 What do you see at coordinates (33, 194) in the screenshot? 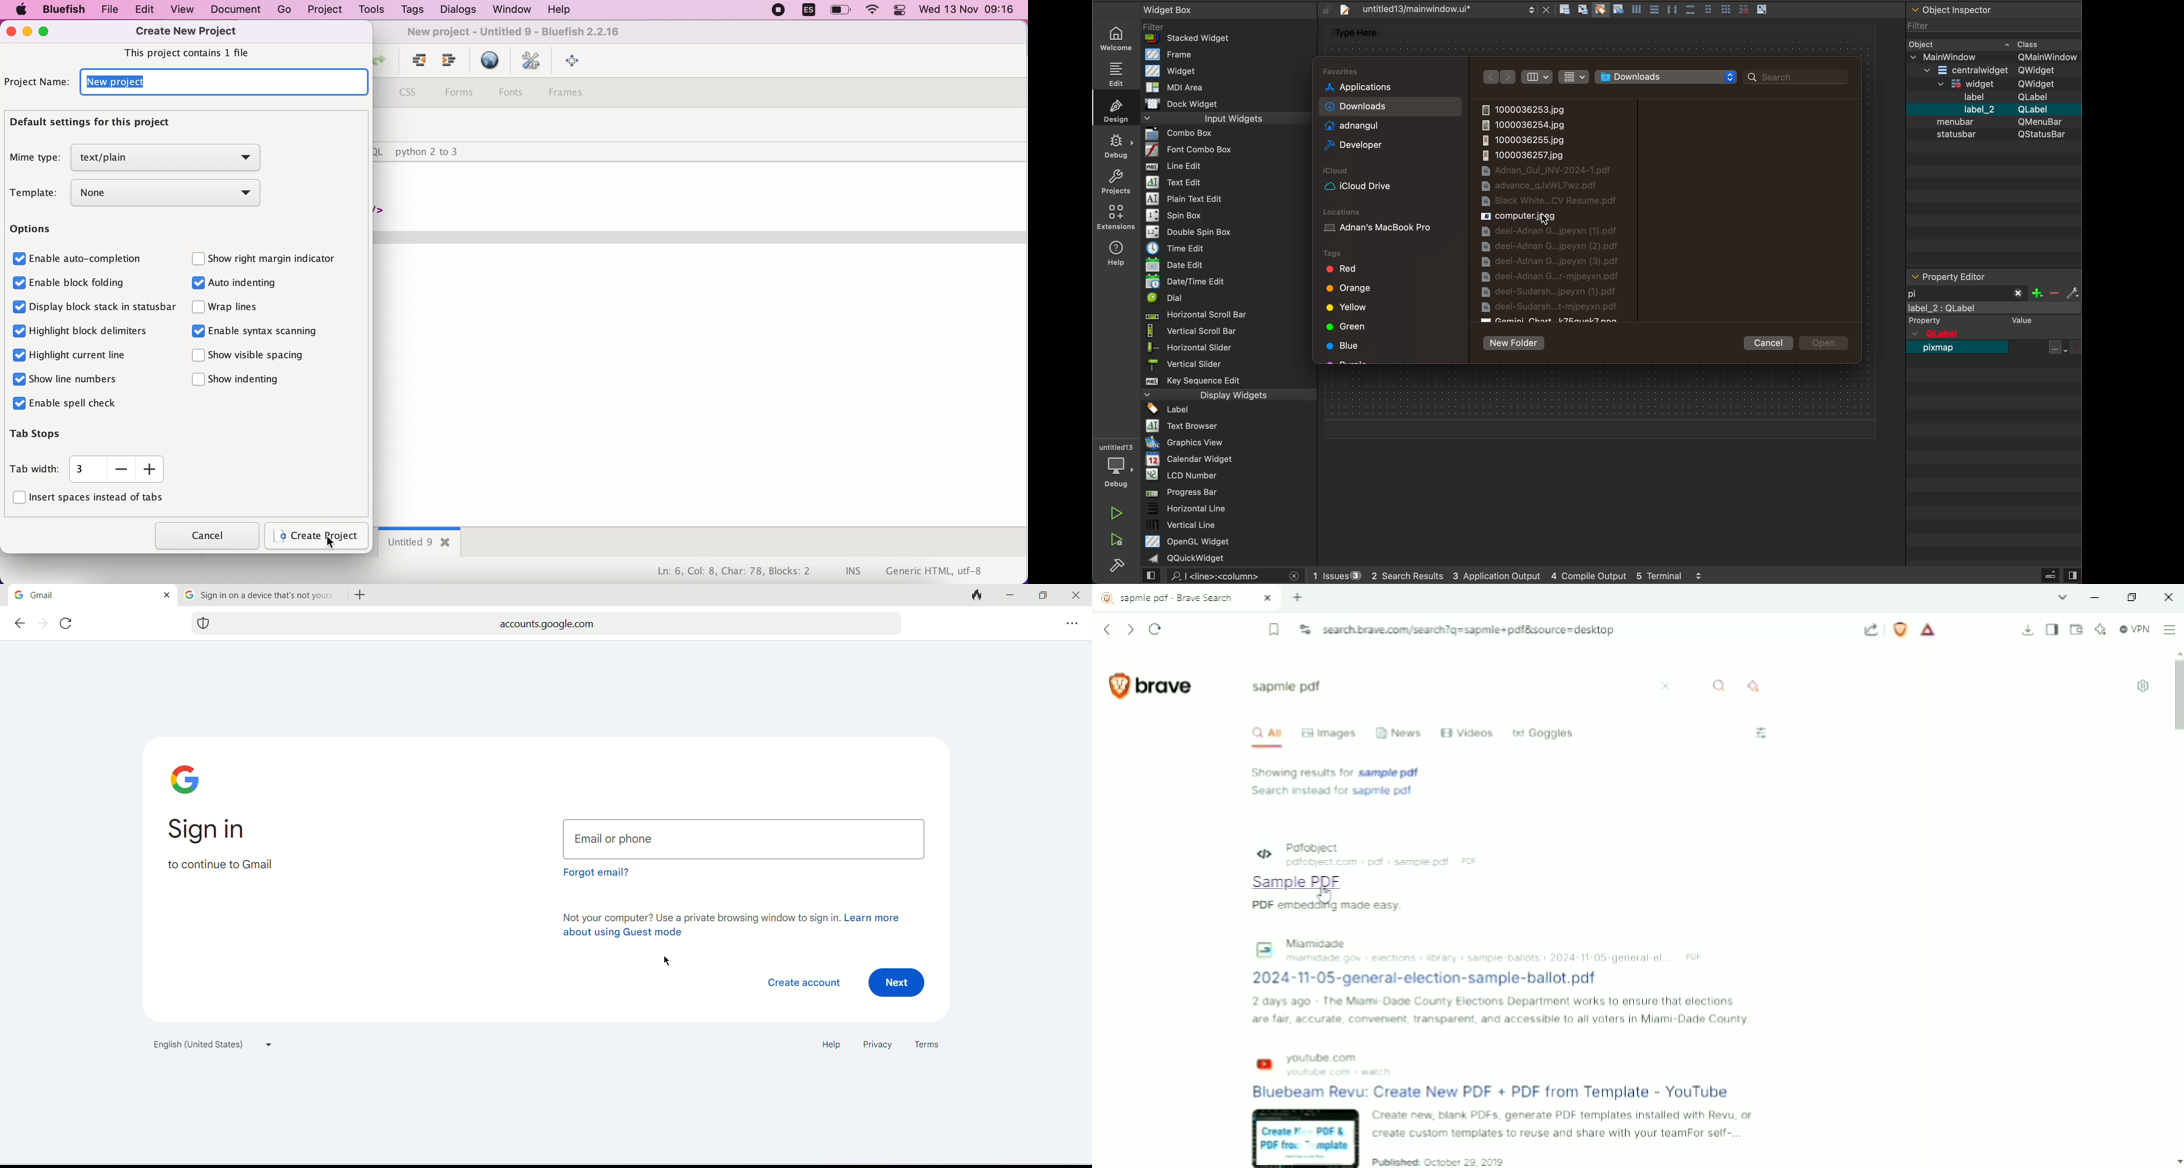
I see `template` at bounding box center [33, 194].